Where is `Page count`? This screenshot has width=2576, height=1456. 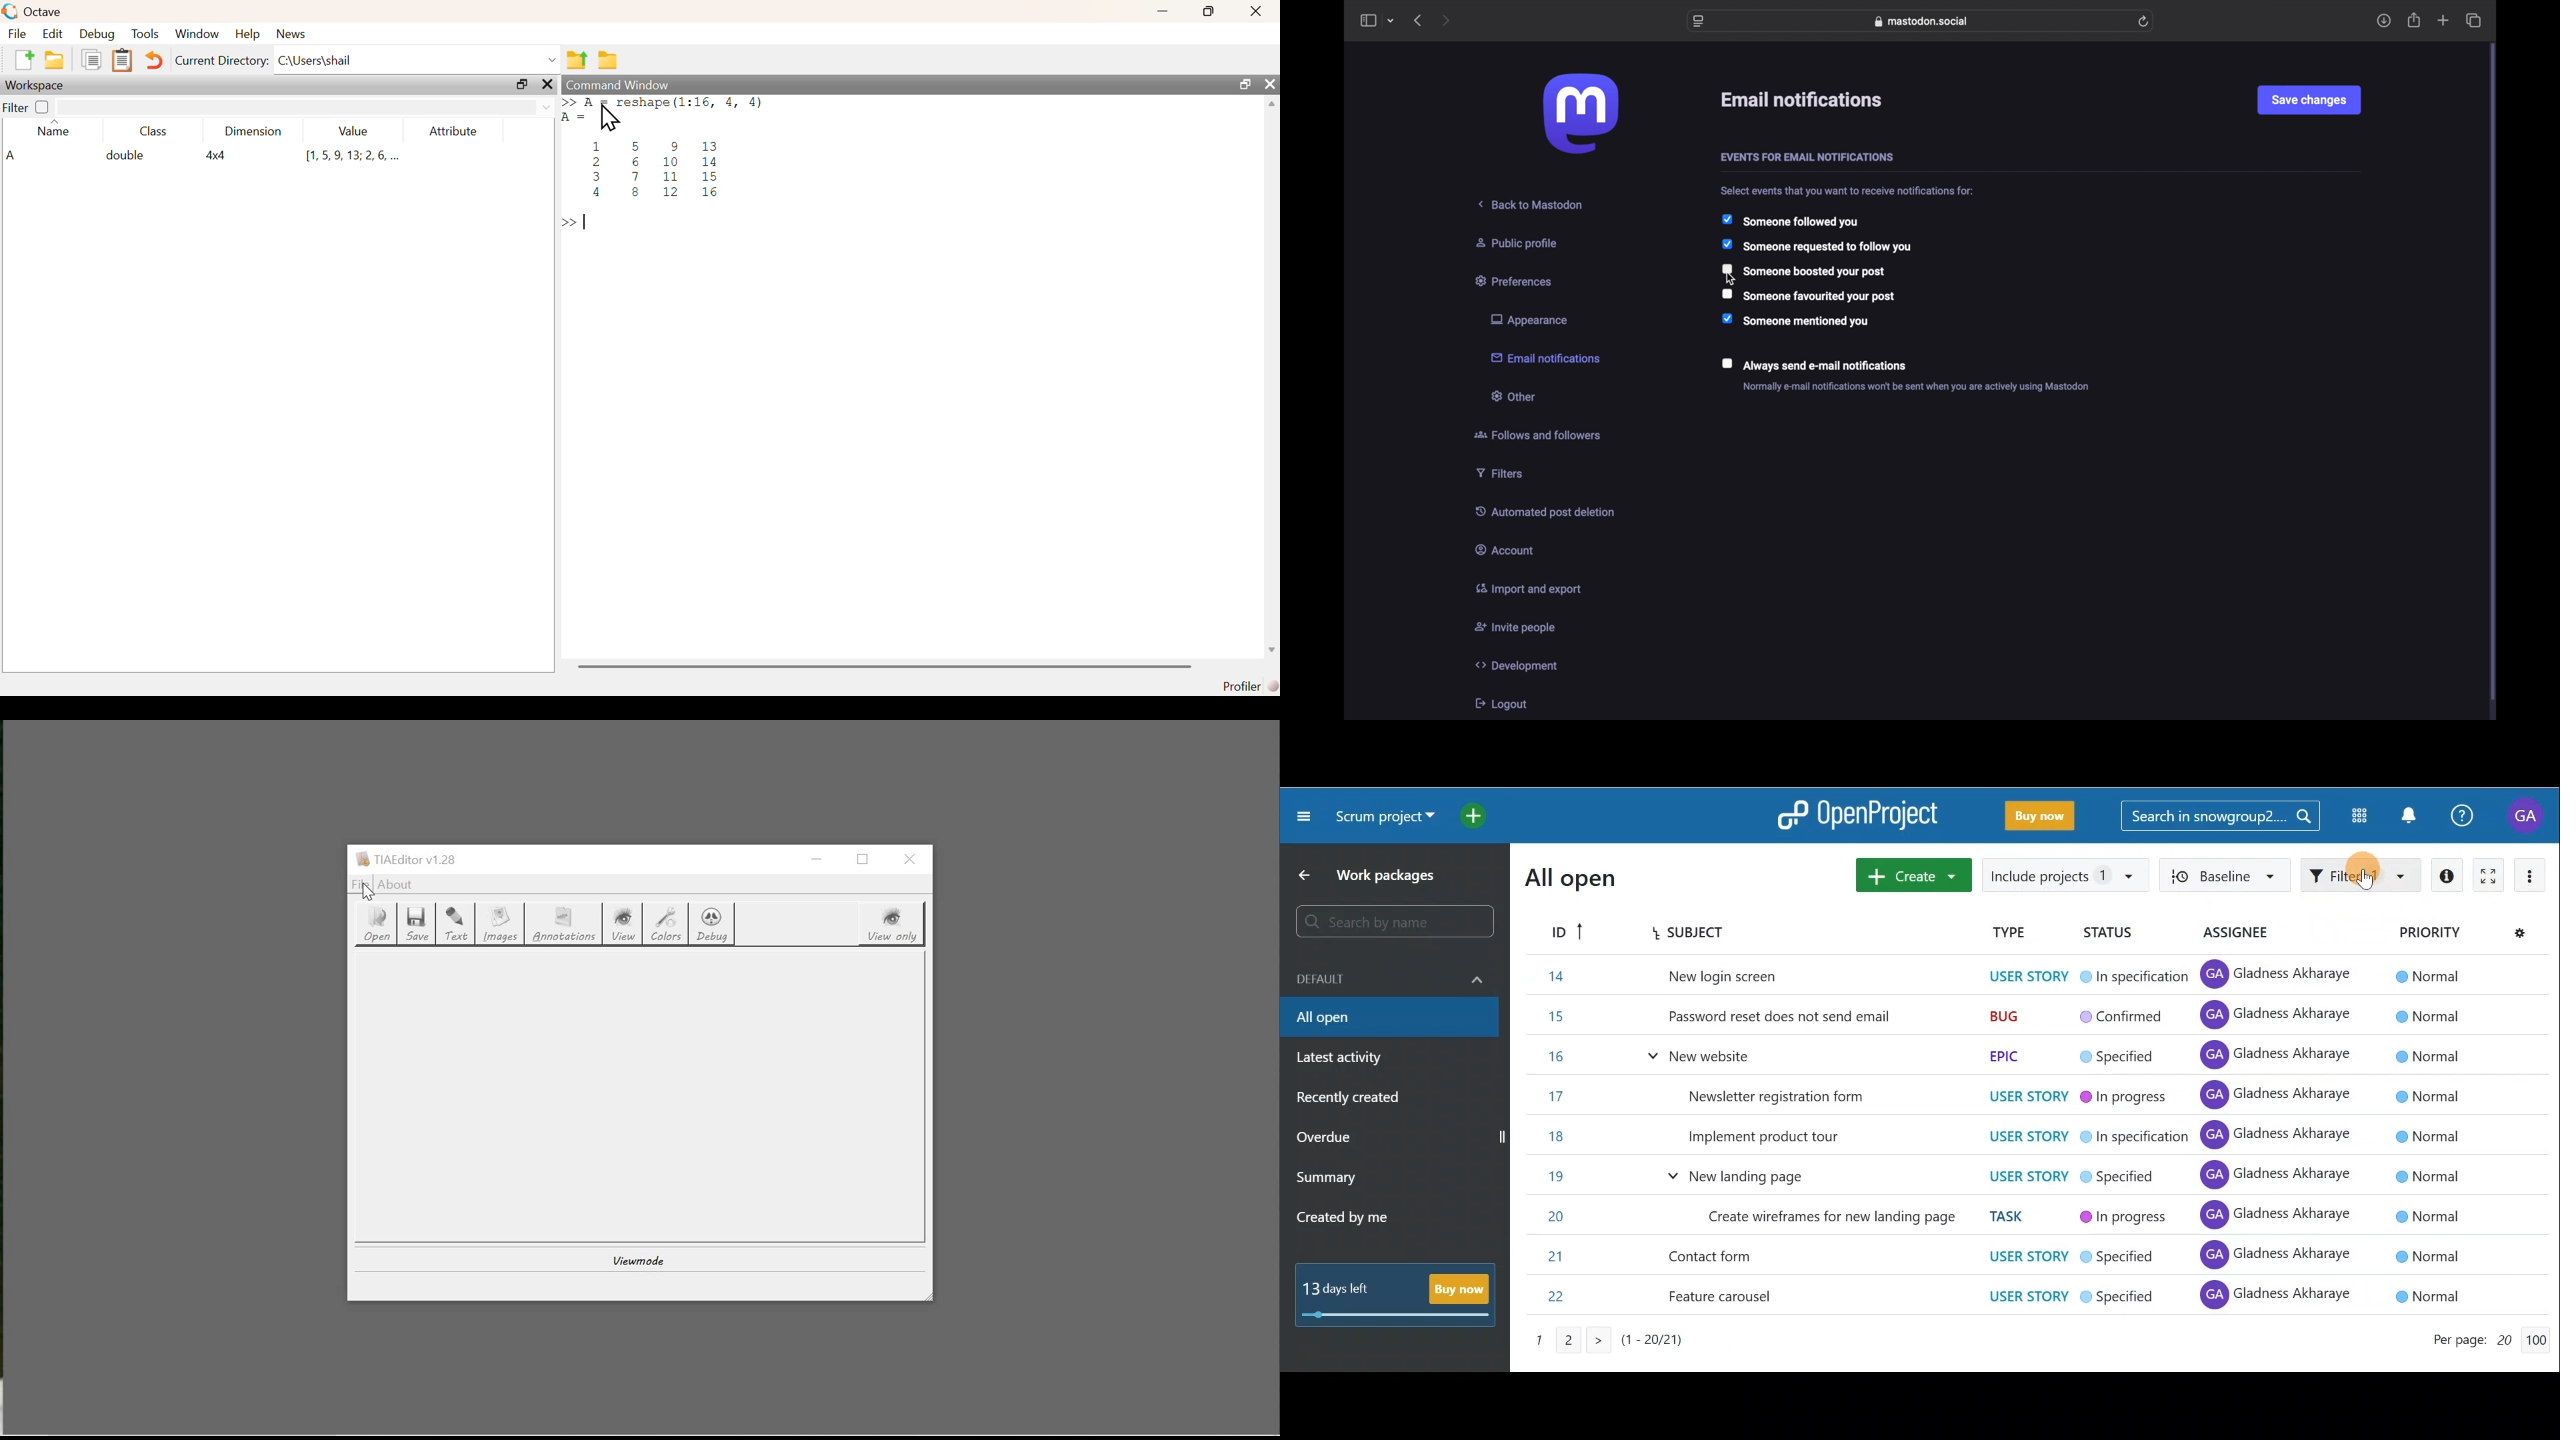
Page count is located at coordinates (2485, 1342).